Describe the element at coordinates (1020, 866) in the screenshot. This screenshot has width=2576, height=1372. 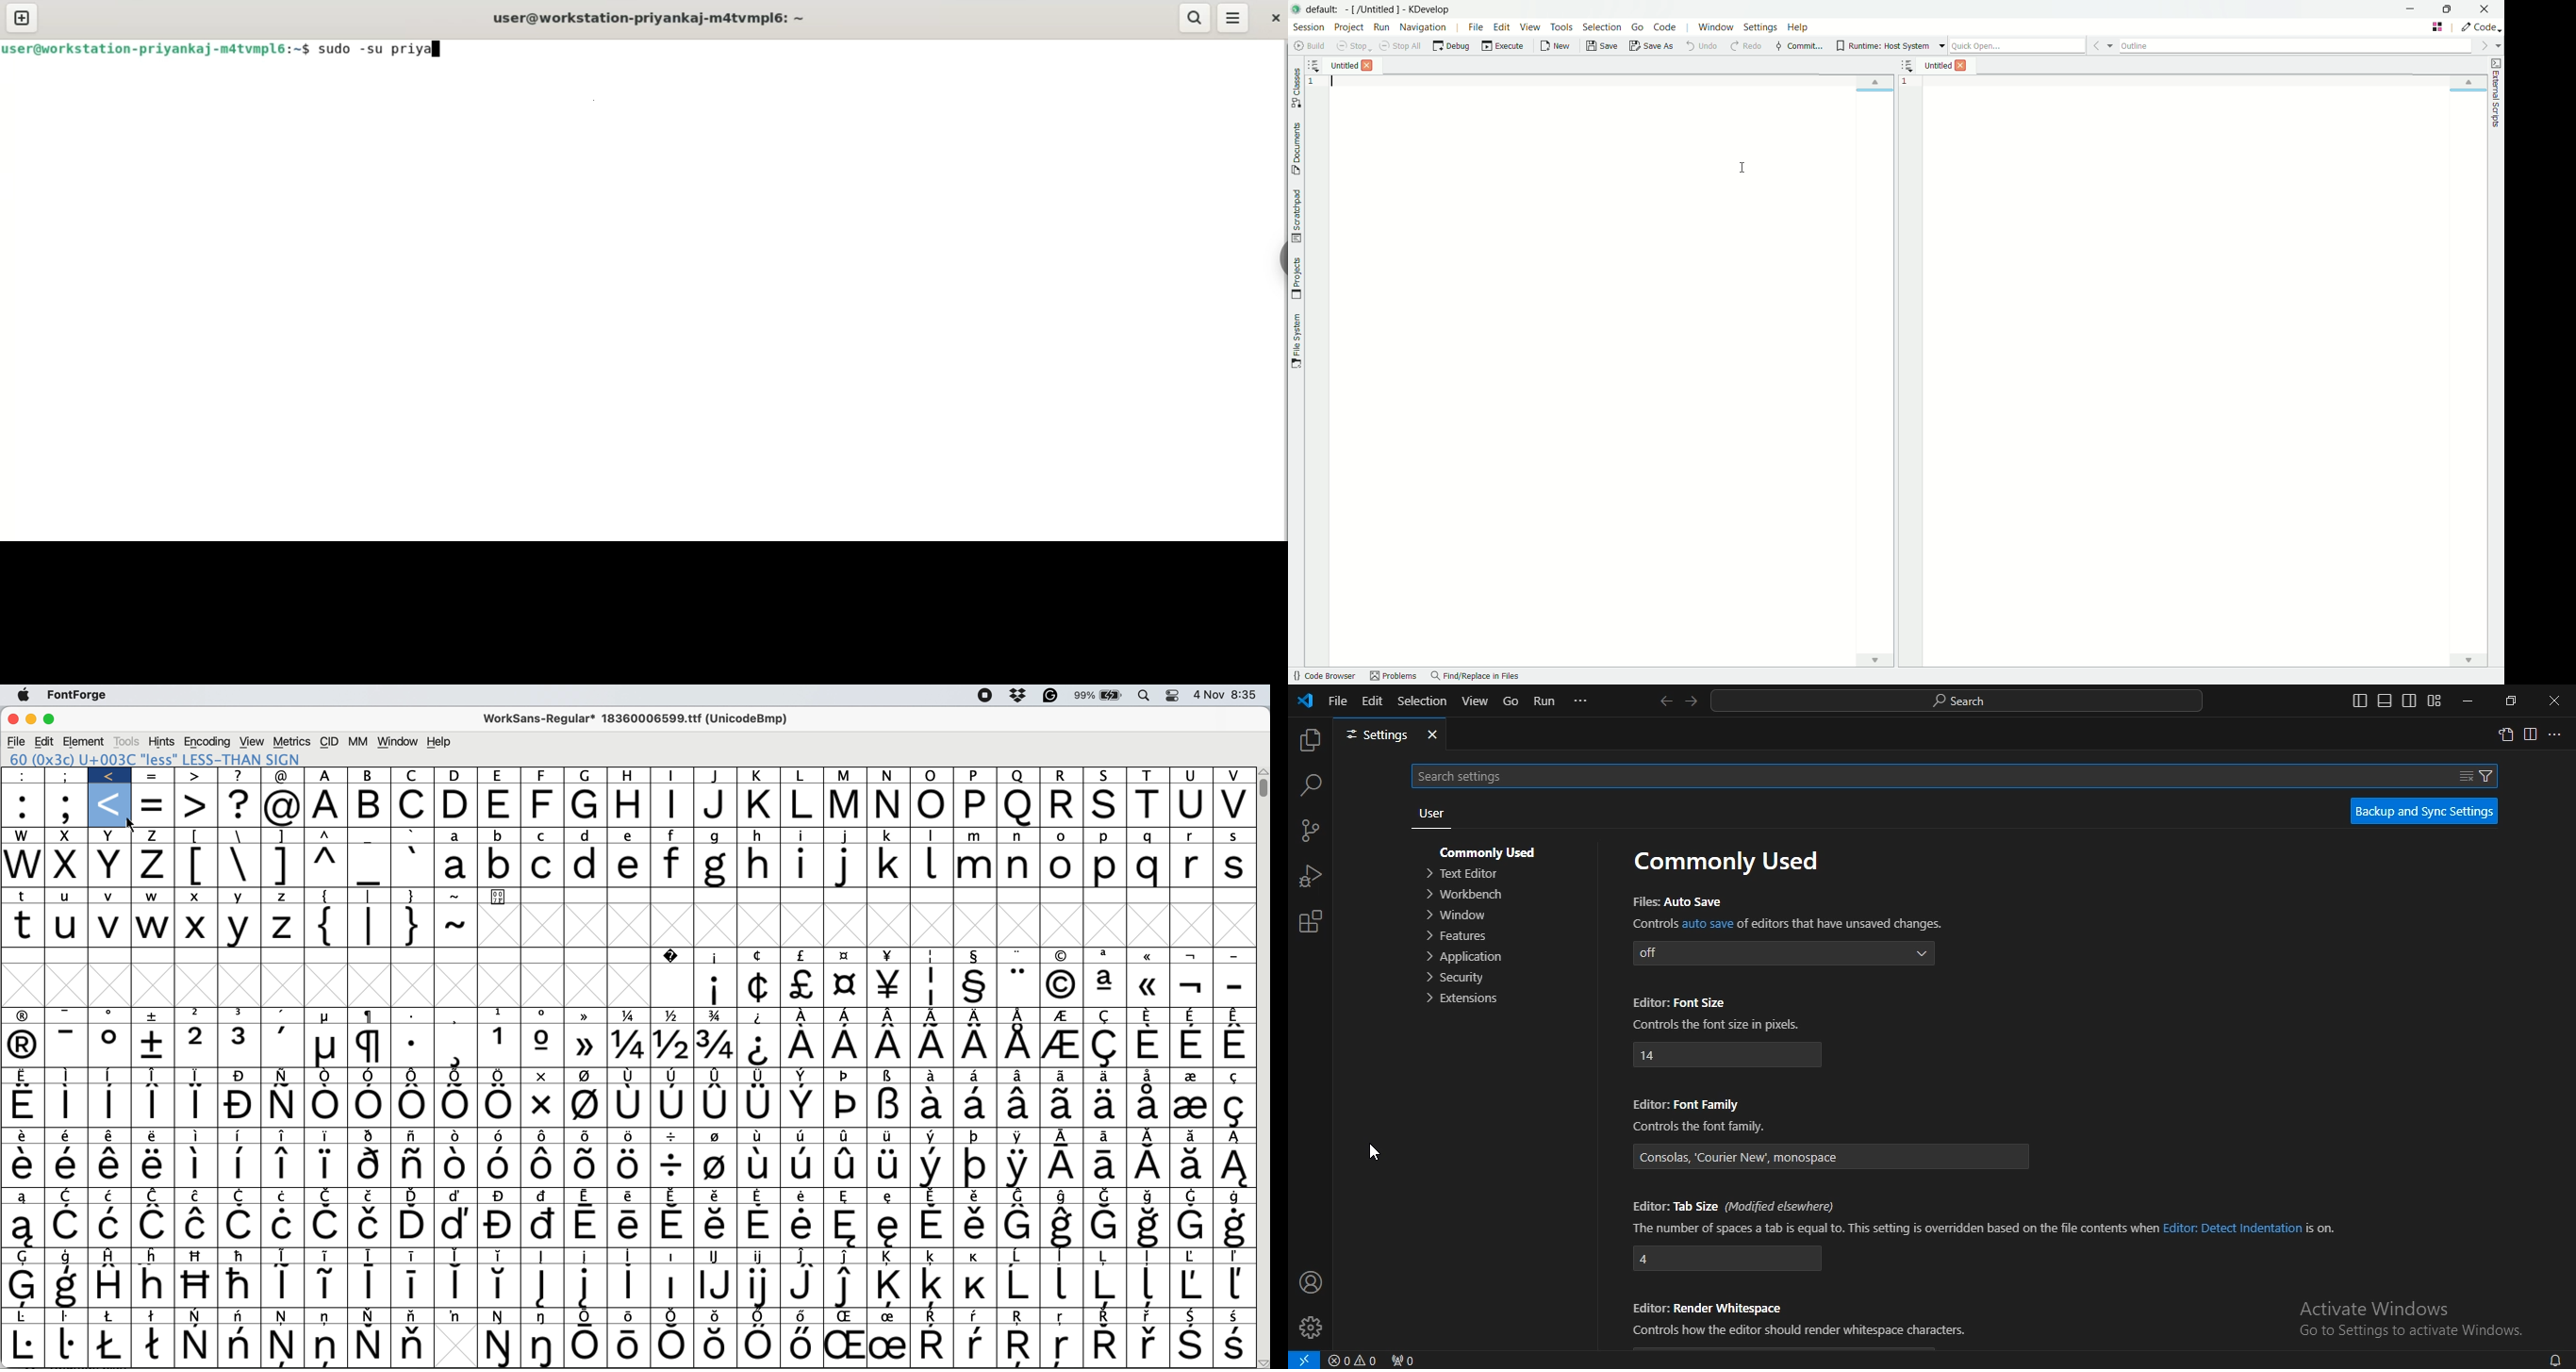
I see `n` at that location.